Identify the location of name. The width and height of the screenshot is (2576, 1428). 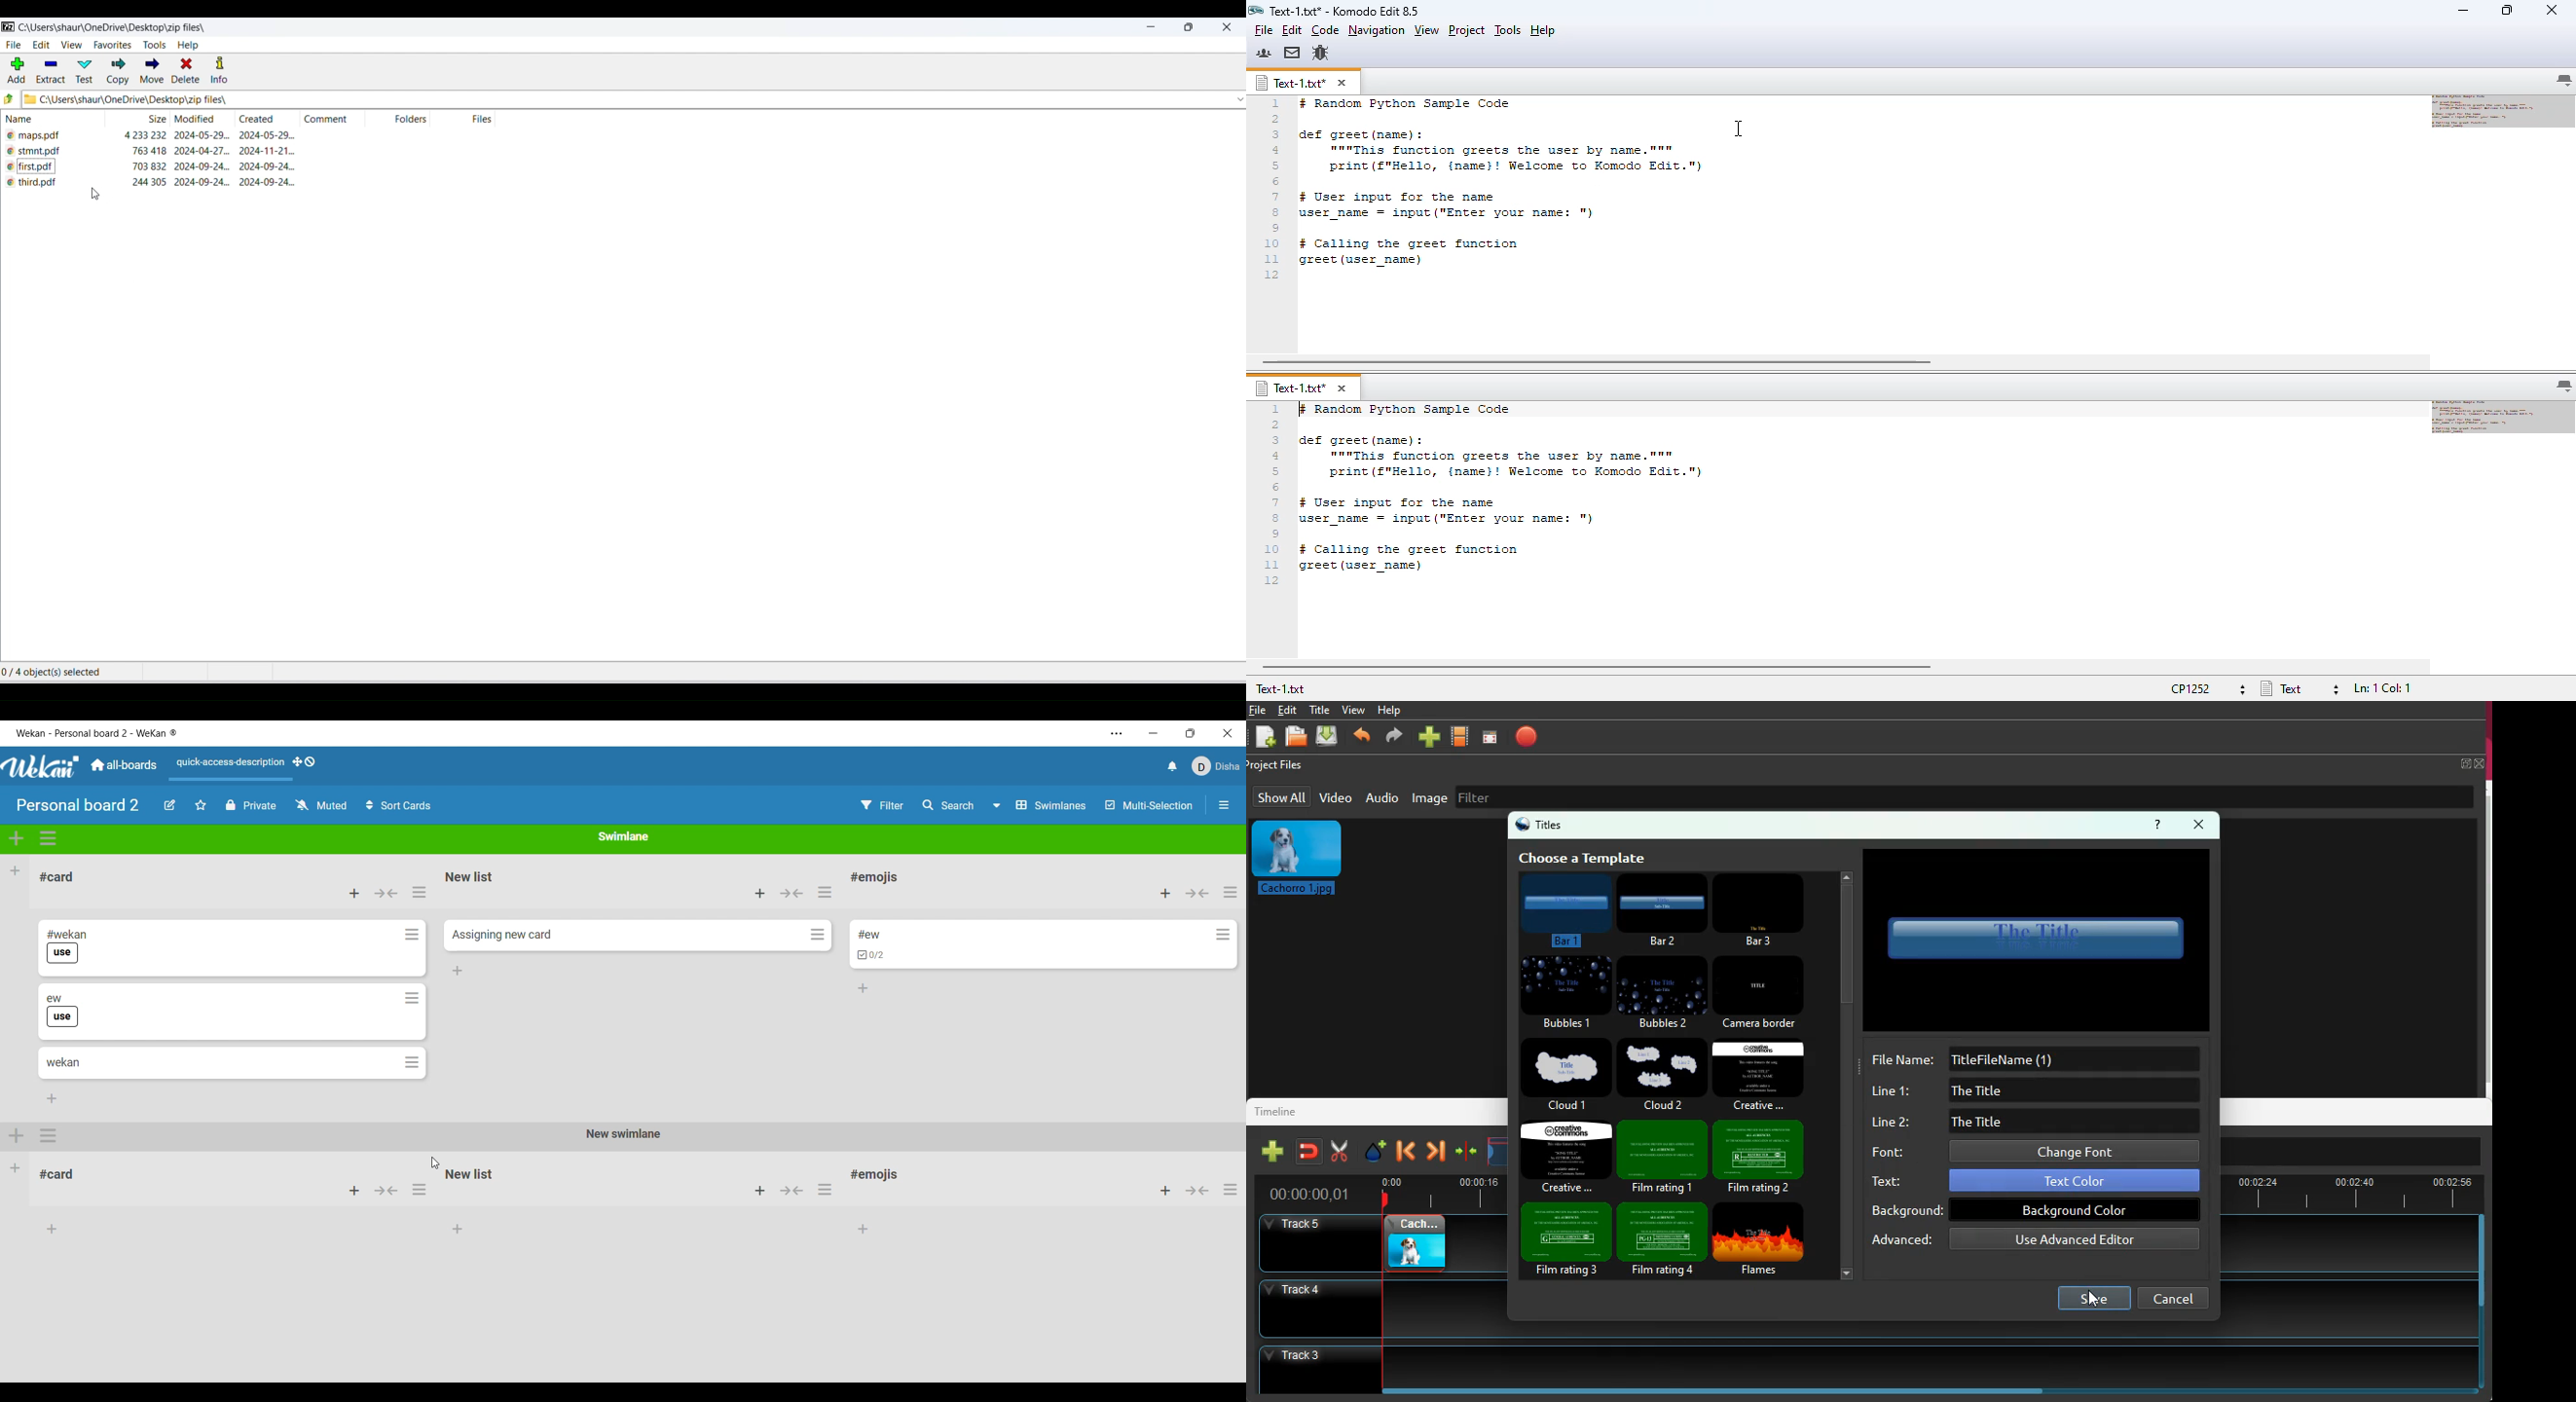
(59, 121).